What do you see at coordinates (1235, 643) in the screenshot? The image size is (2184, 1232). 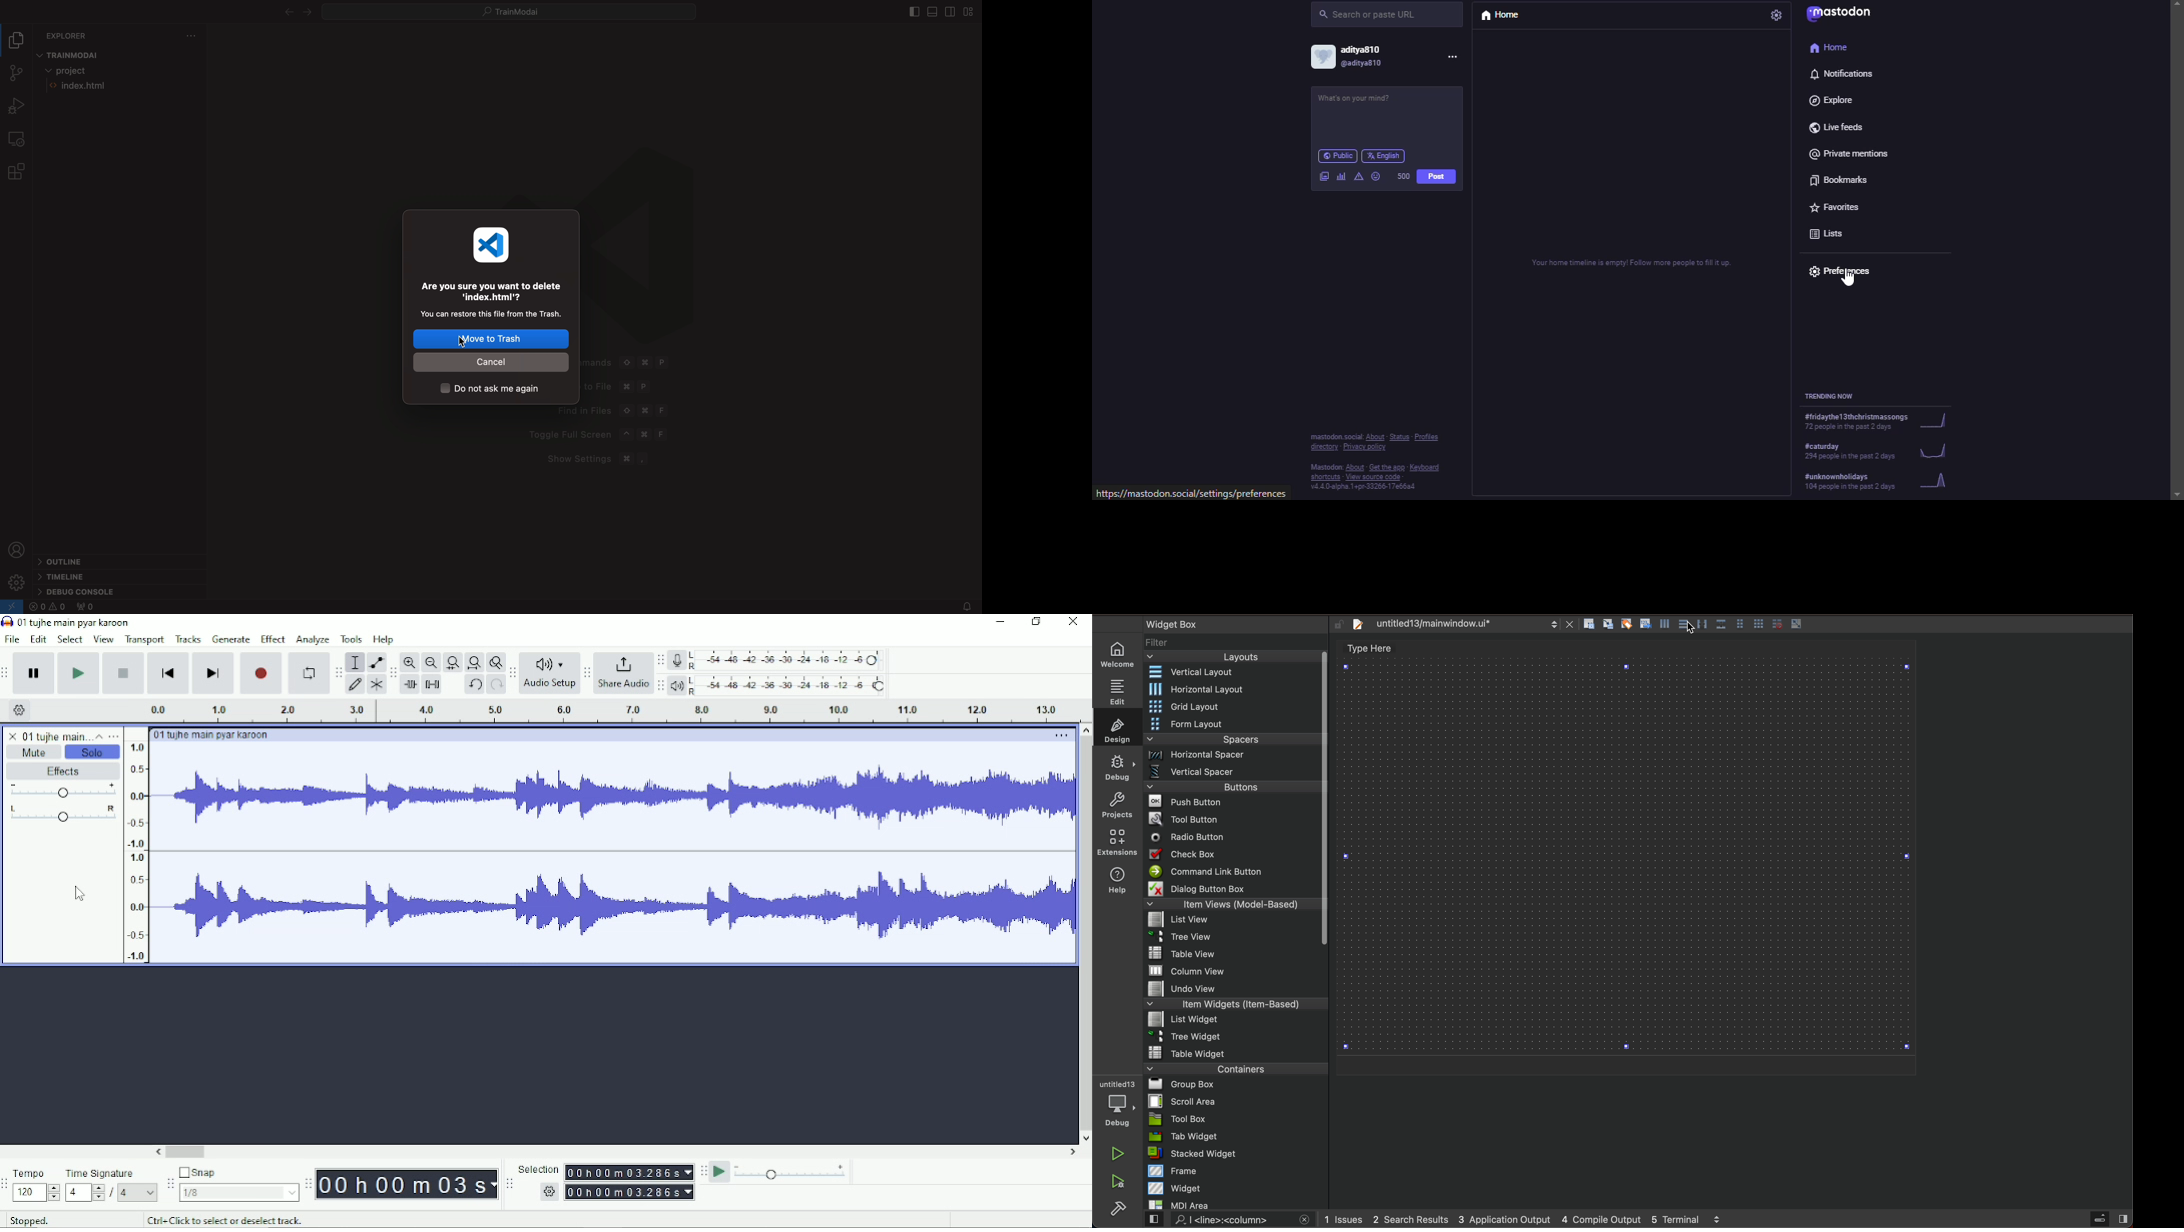 I see `filter` at bounding box center [1235, 643].